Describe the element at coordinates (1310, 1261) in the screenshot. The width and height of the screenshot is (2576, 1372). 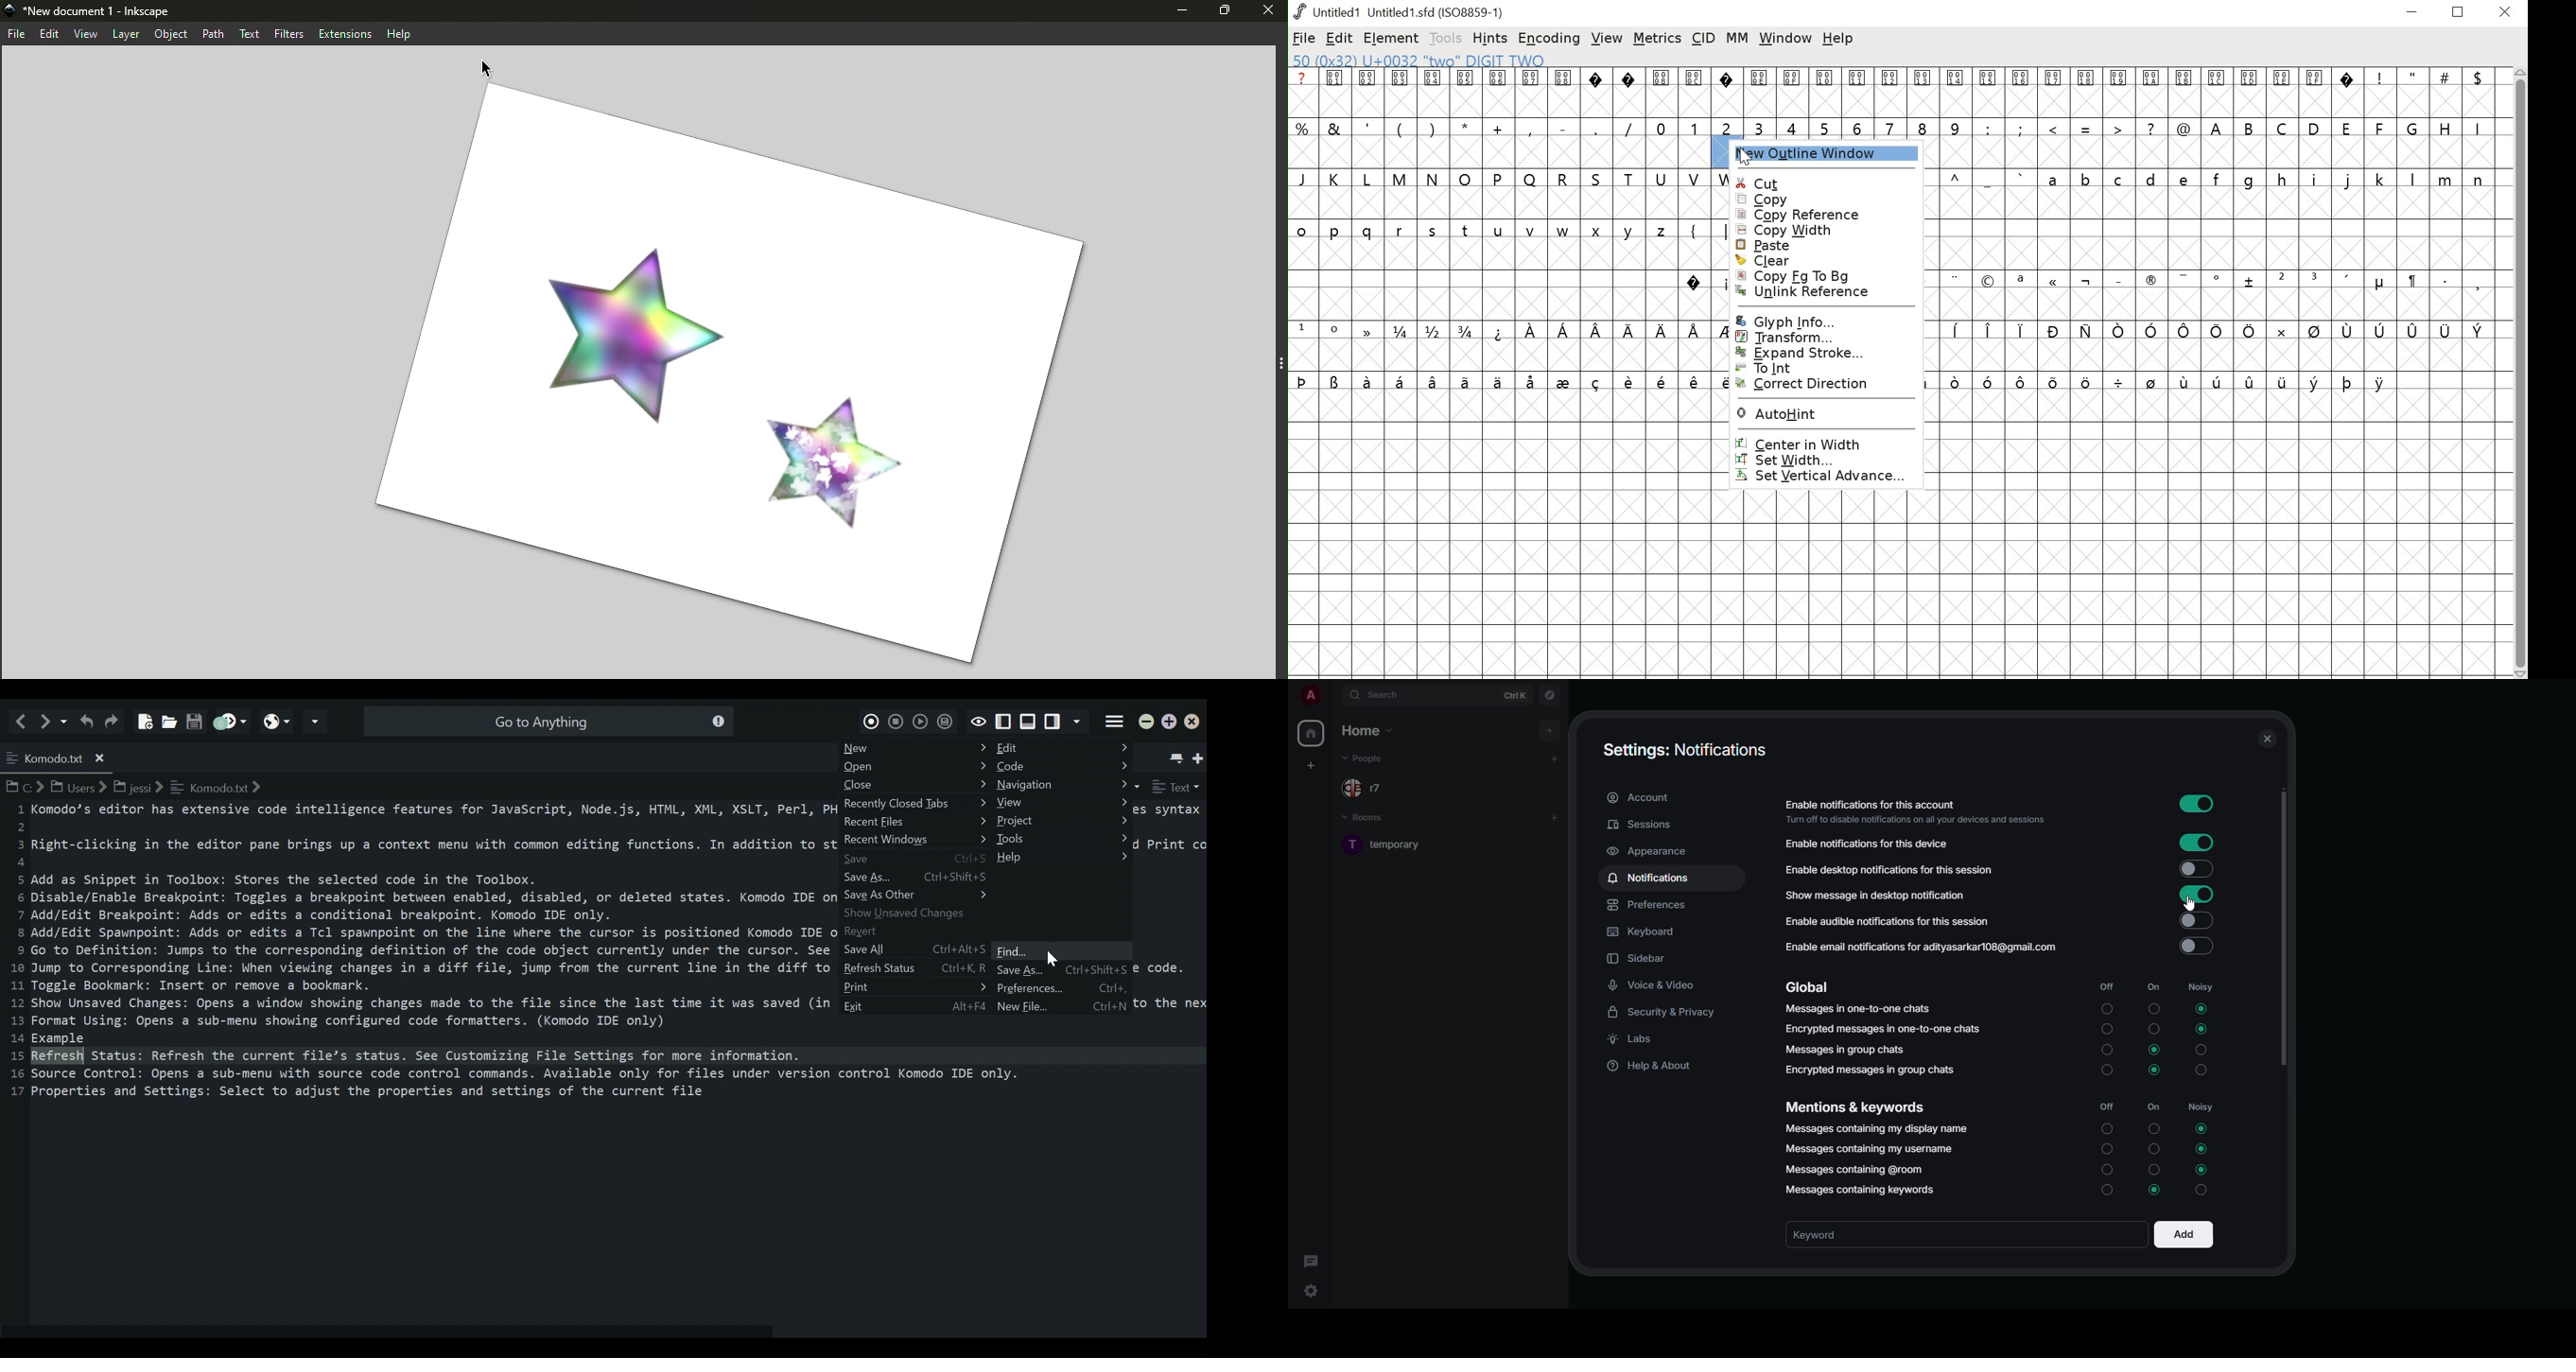
I see `threads` at that location.